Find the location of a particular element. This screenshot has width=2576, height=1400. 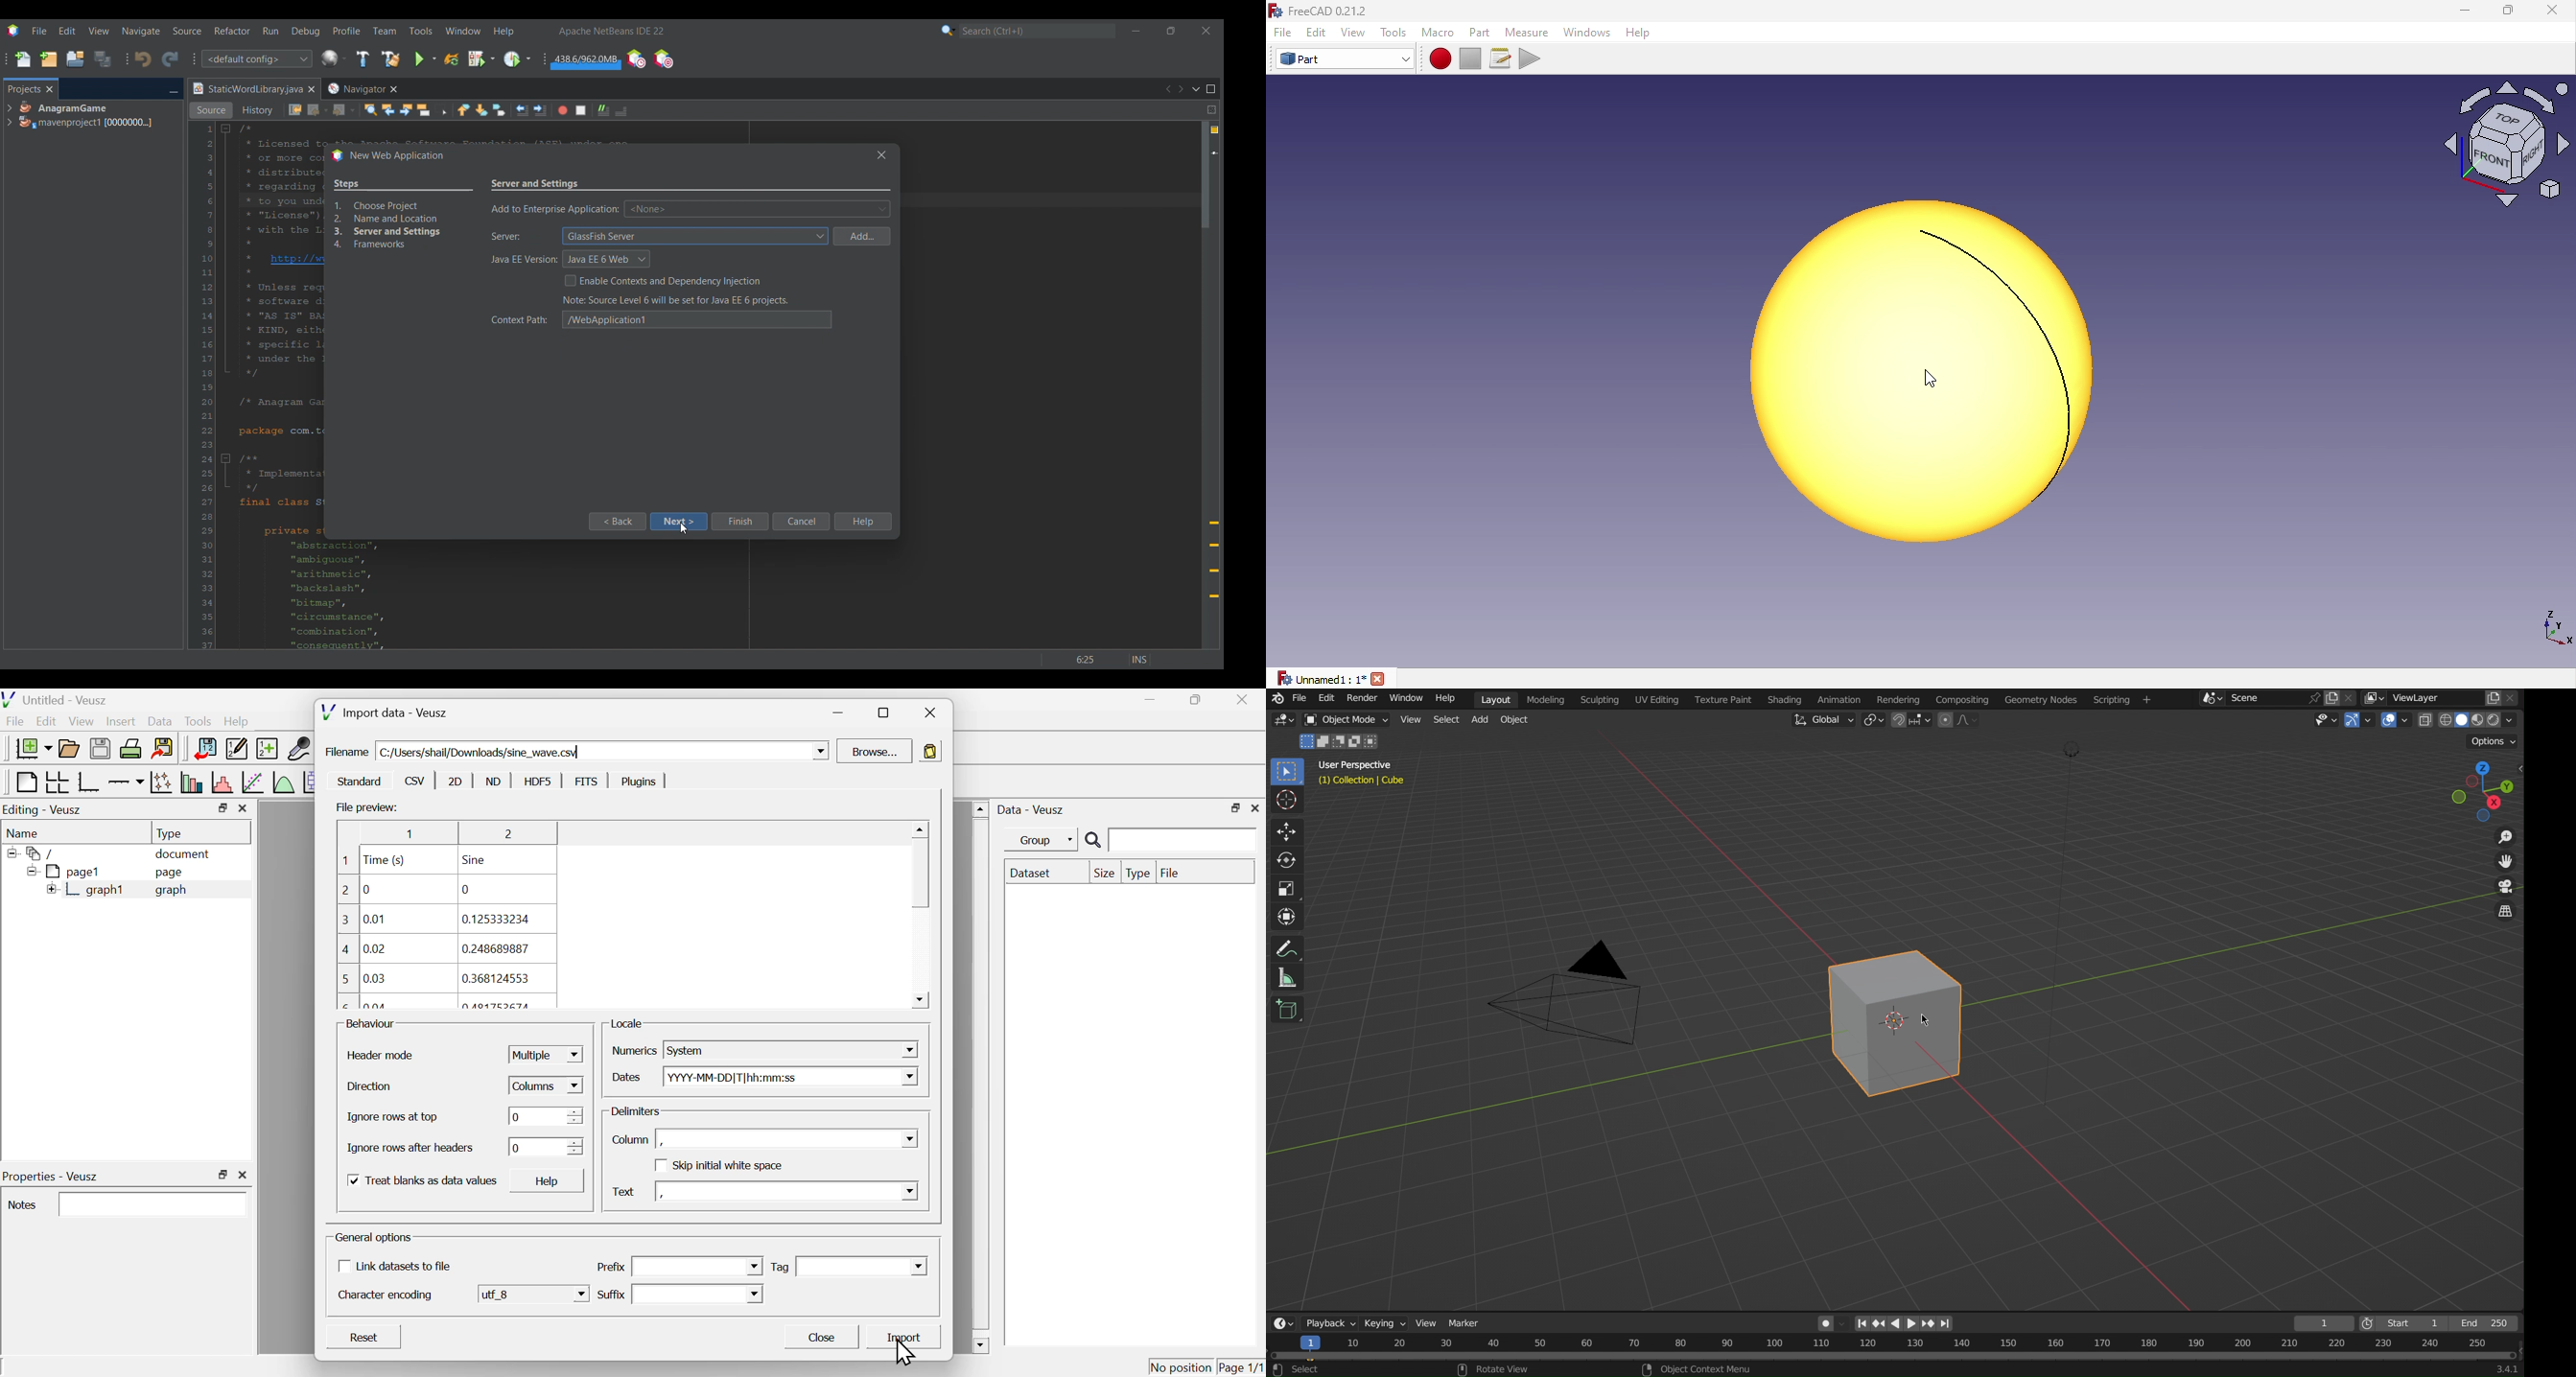

Locale is located at coordinates (629, 1024).